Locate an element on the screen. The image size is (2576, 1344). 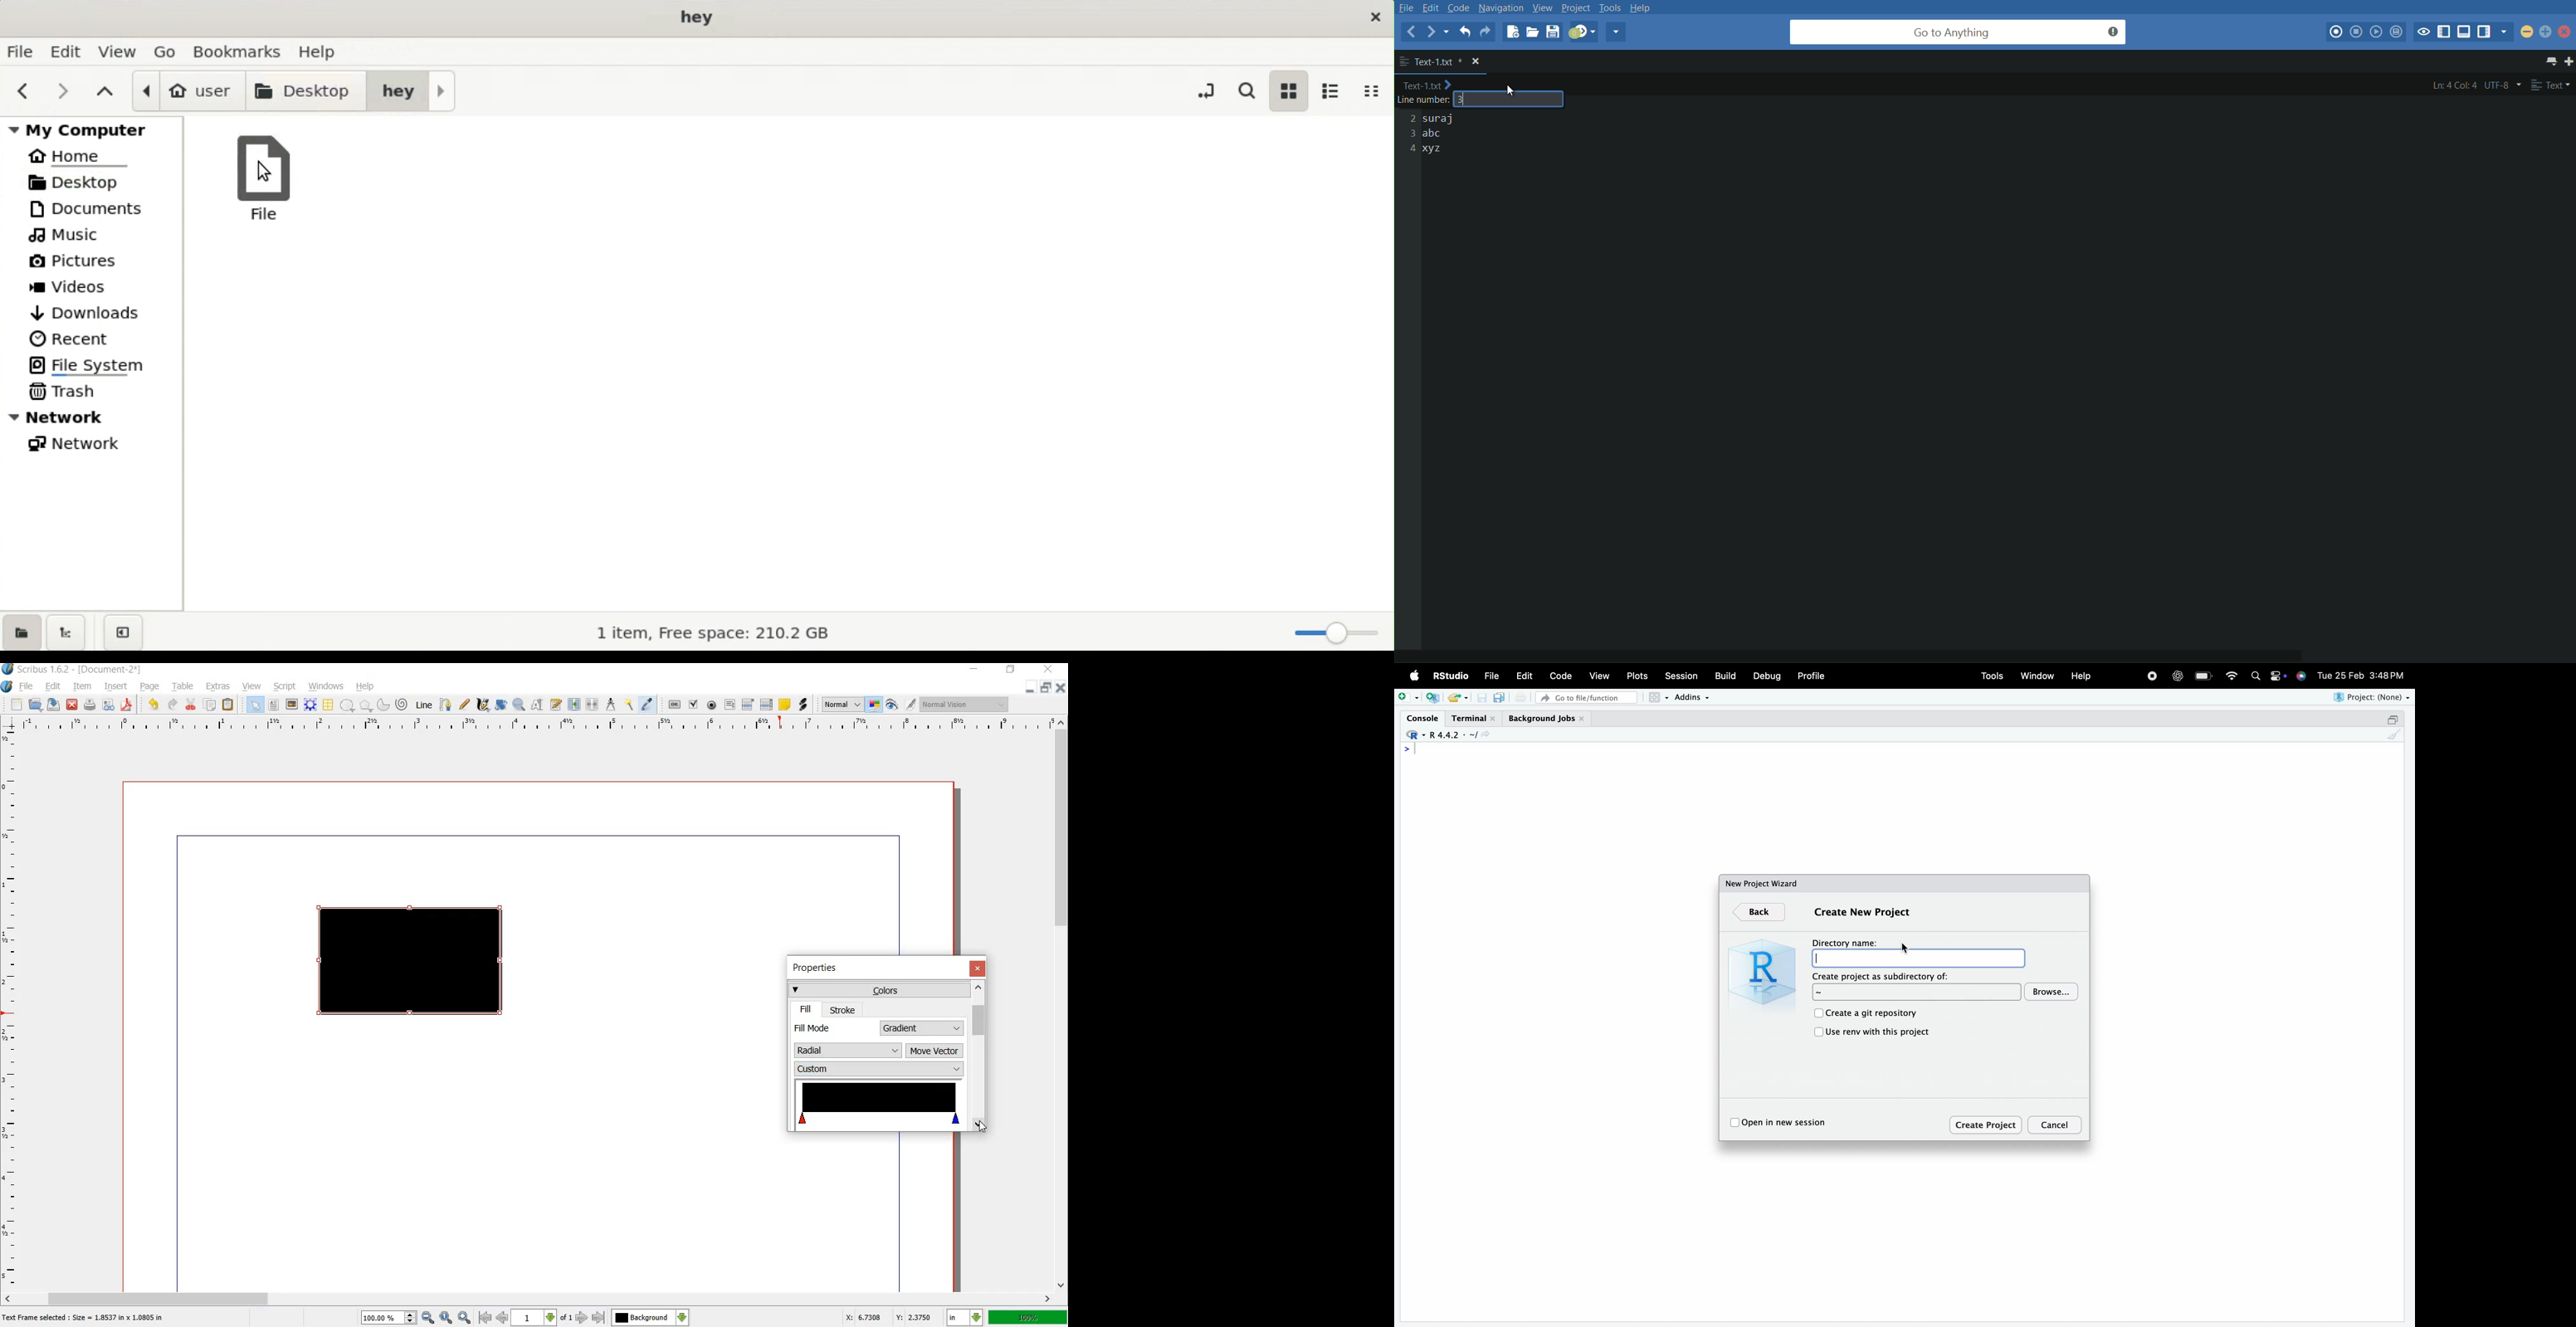
unlink text frame is located at coordinates (593, 705).